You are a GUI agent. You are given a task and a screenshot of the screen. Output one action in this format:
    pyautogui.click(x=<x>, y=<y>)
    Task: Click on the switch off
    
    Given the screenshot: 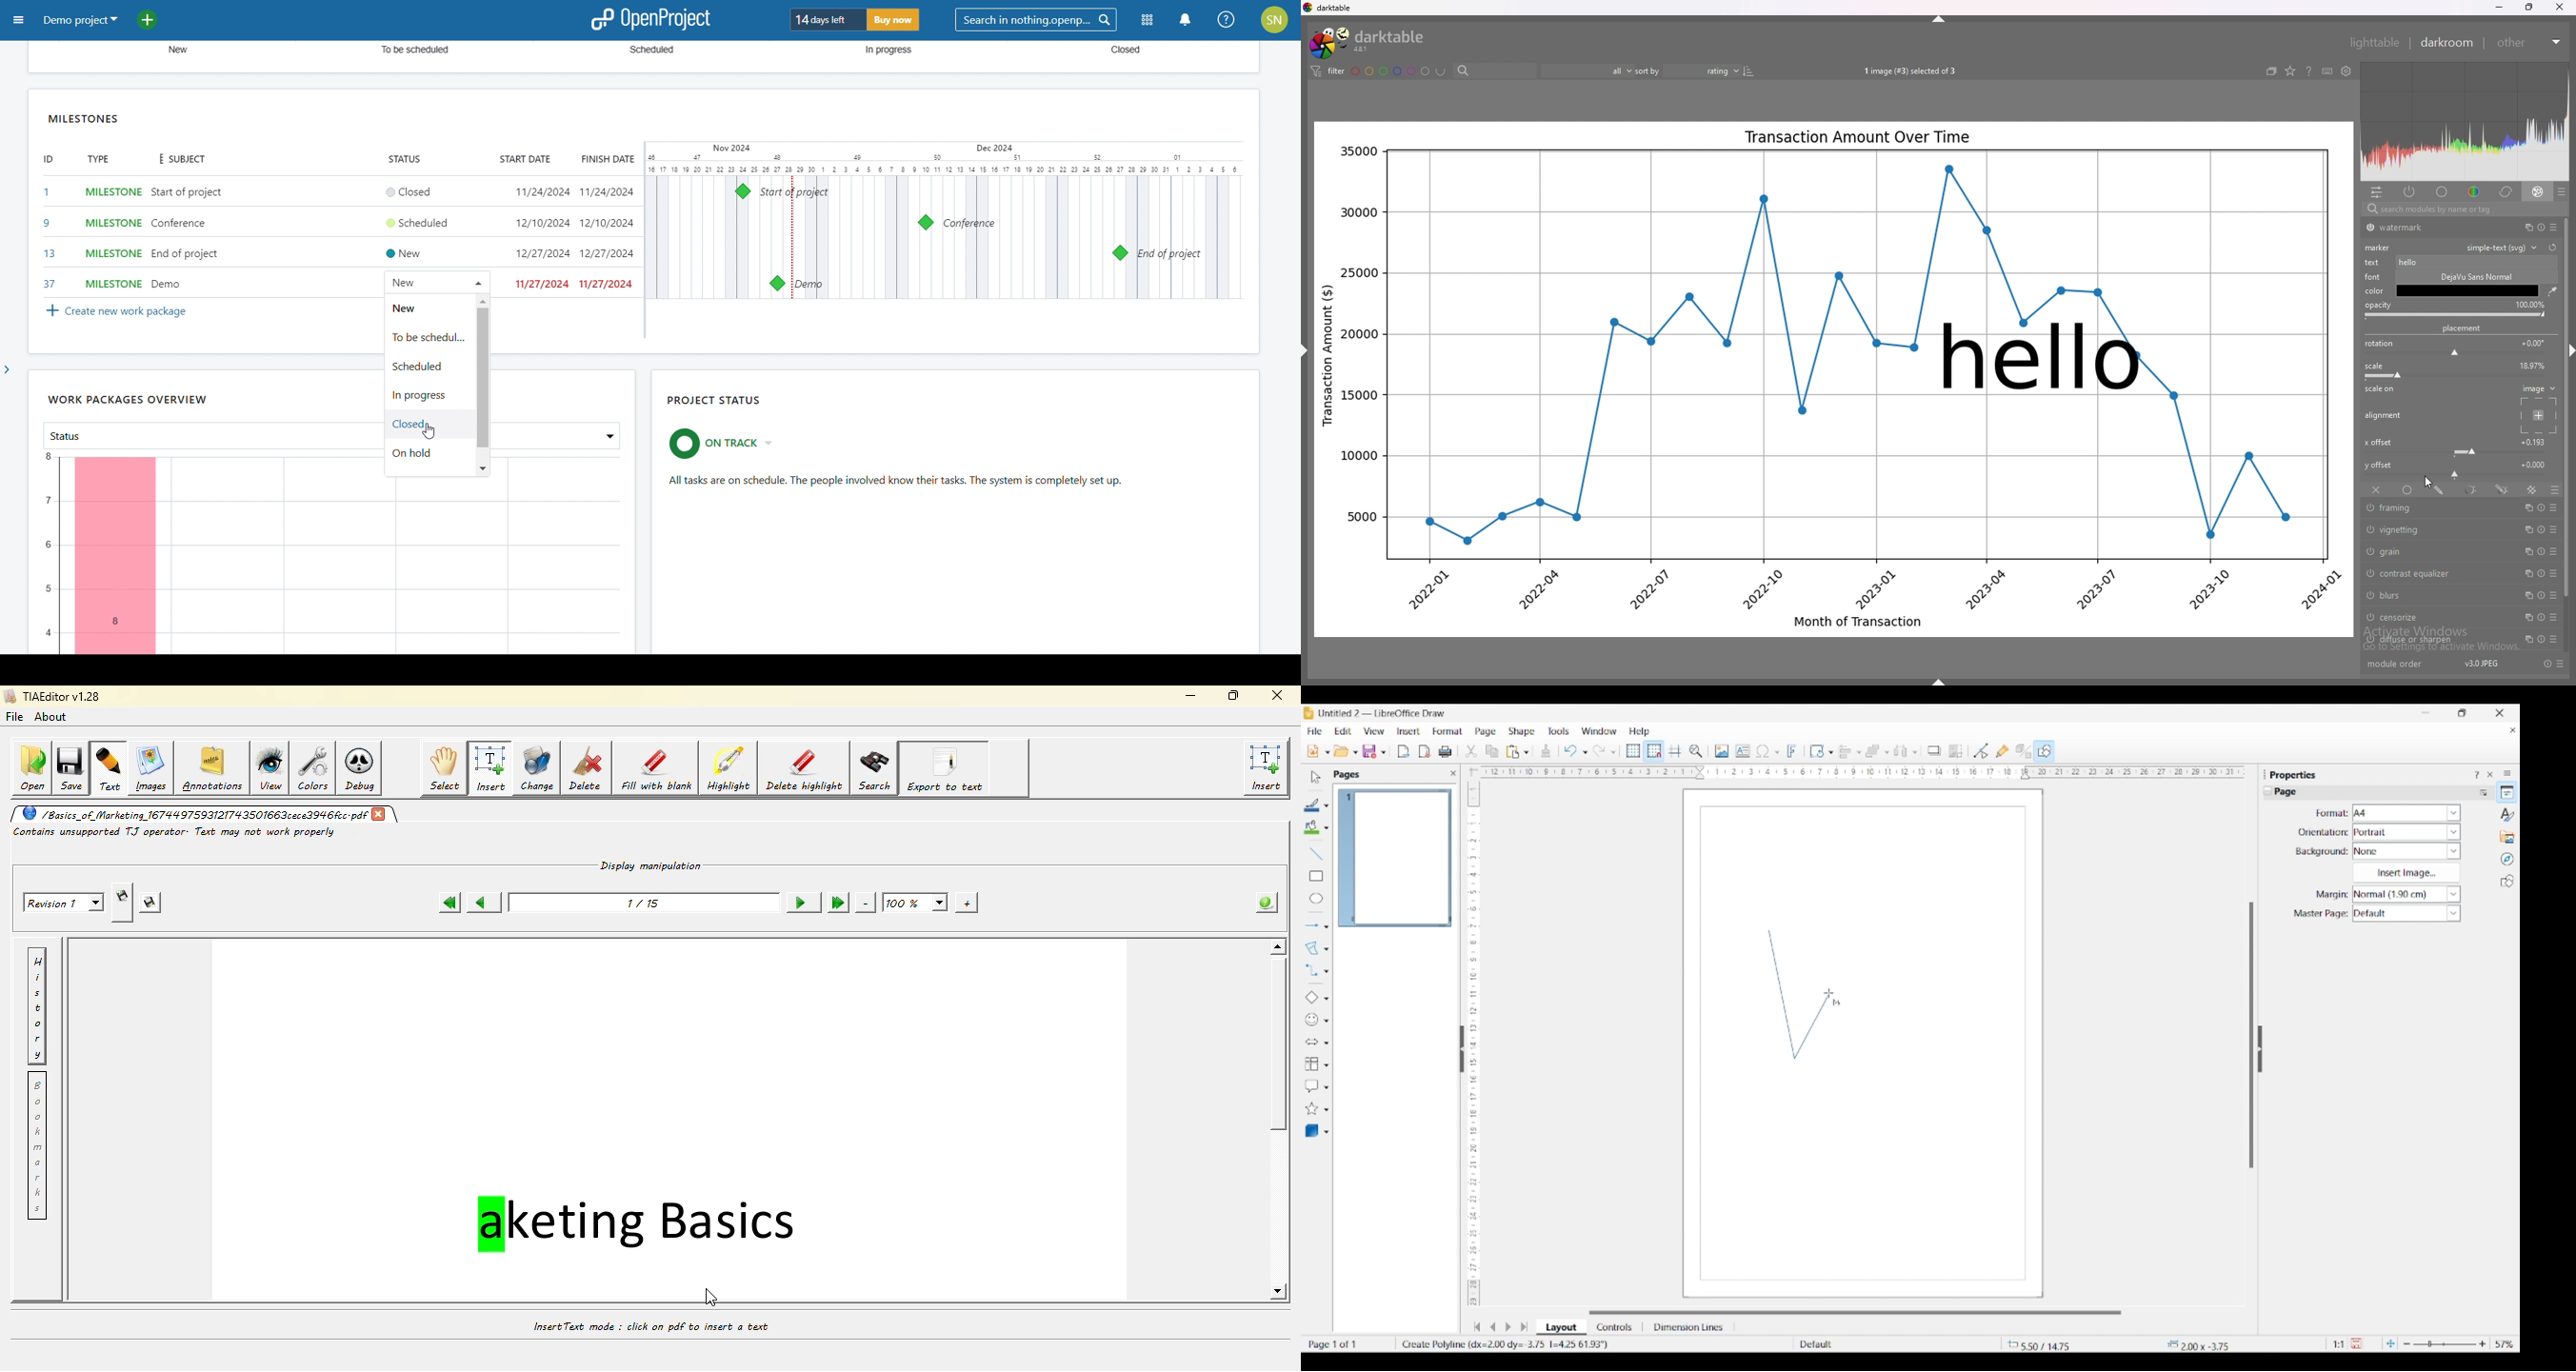 What is the action you would take?
    pyautogui.click(x=2369, y=640)
    